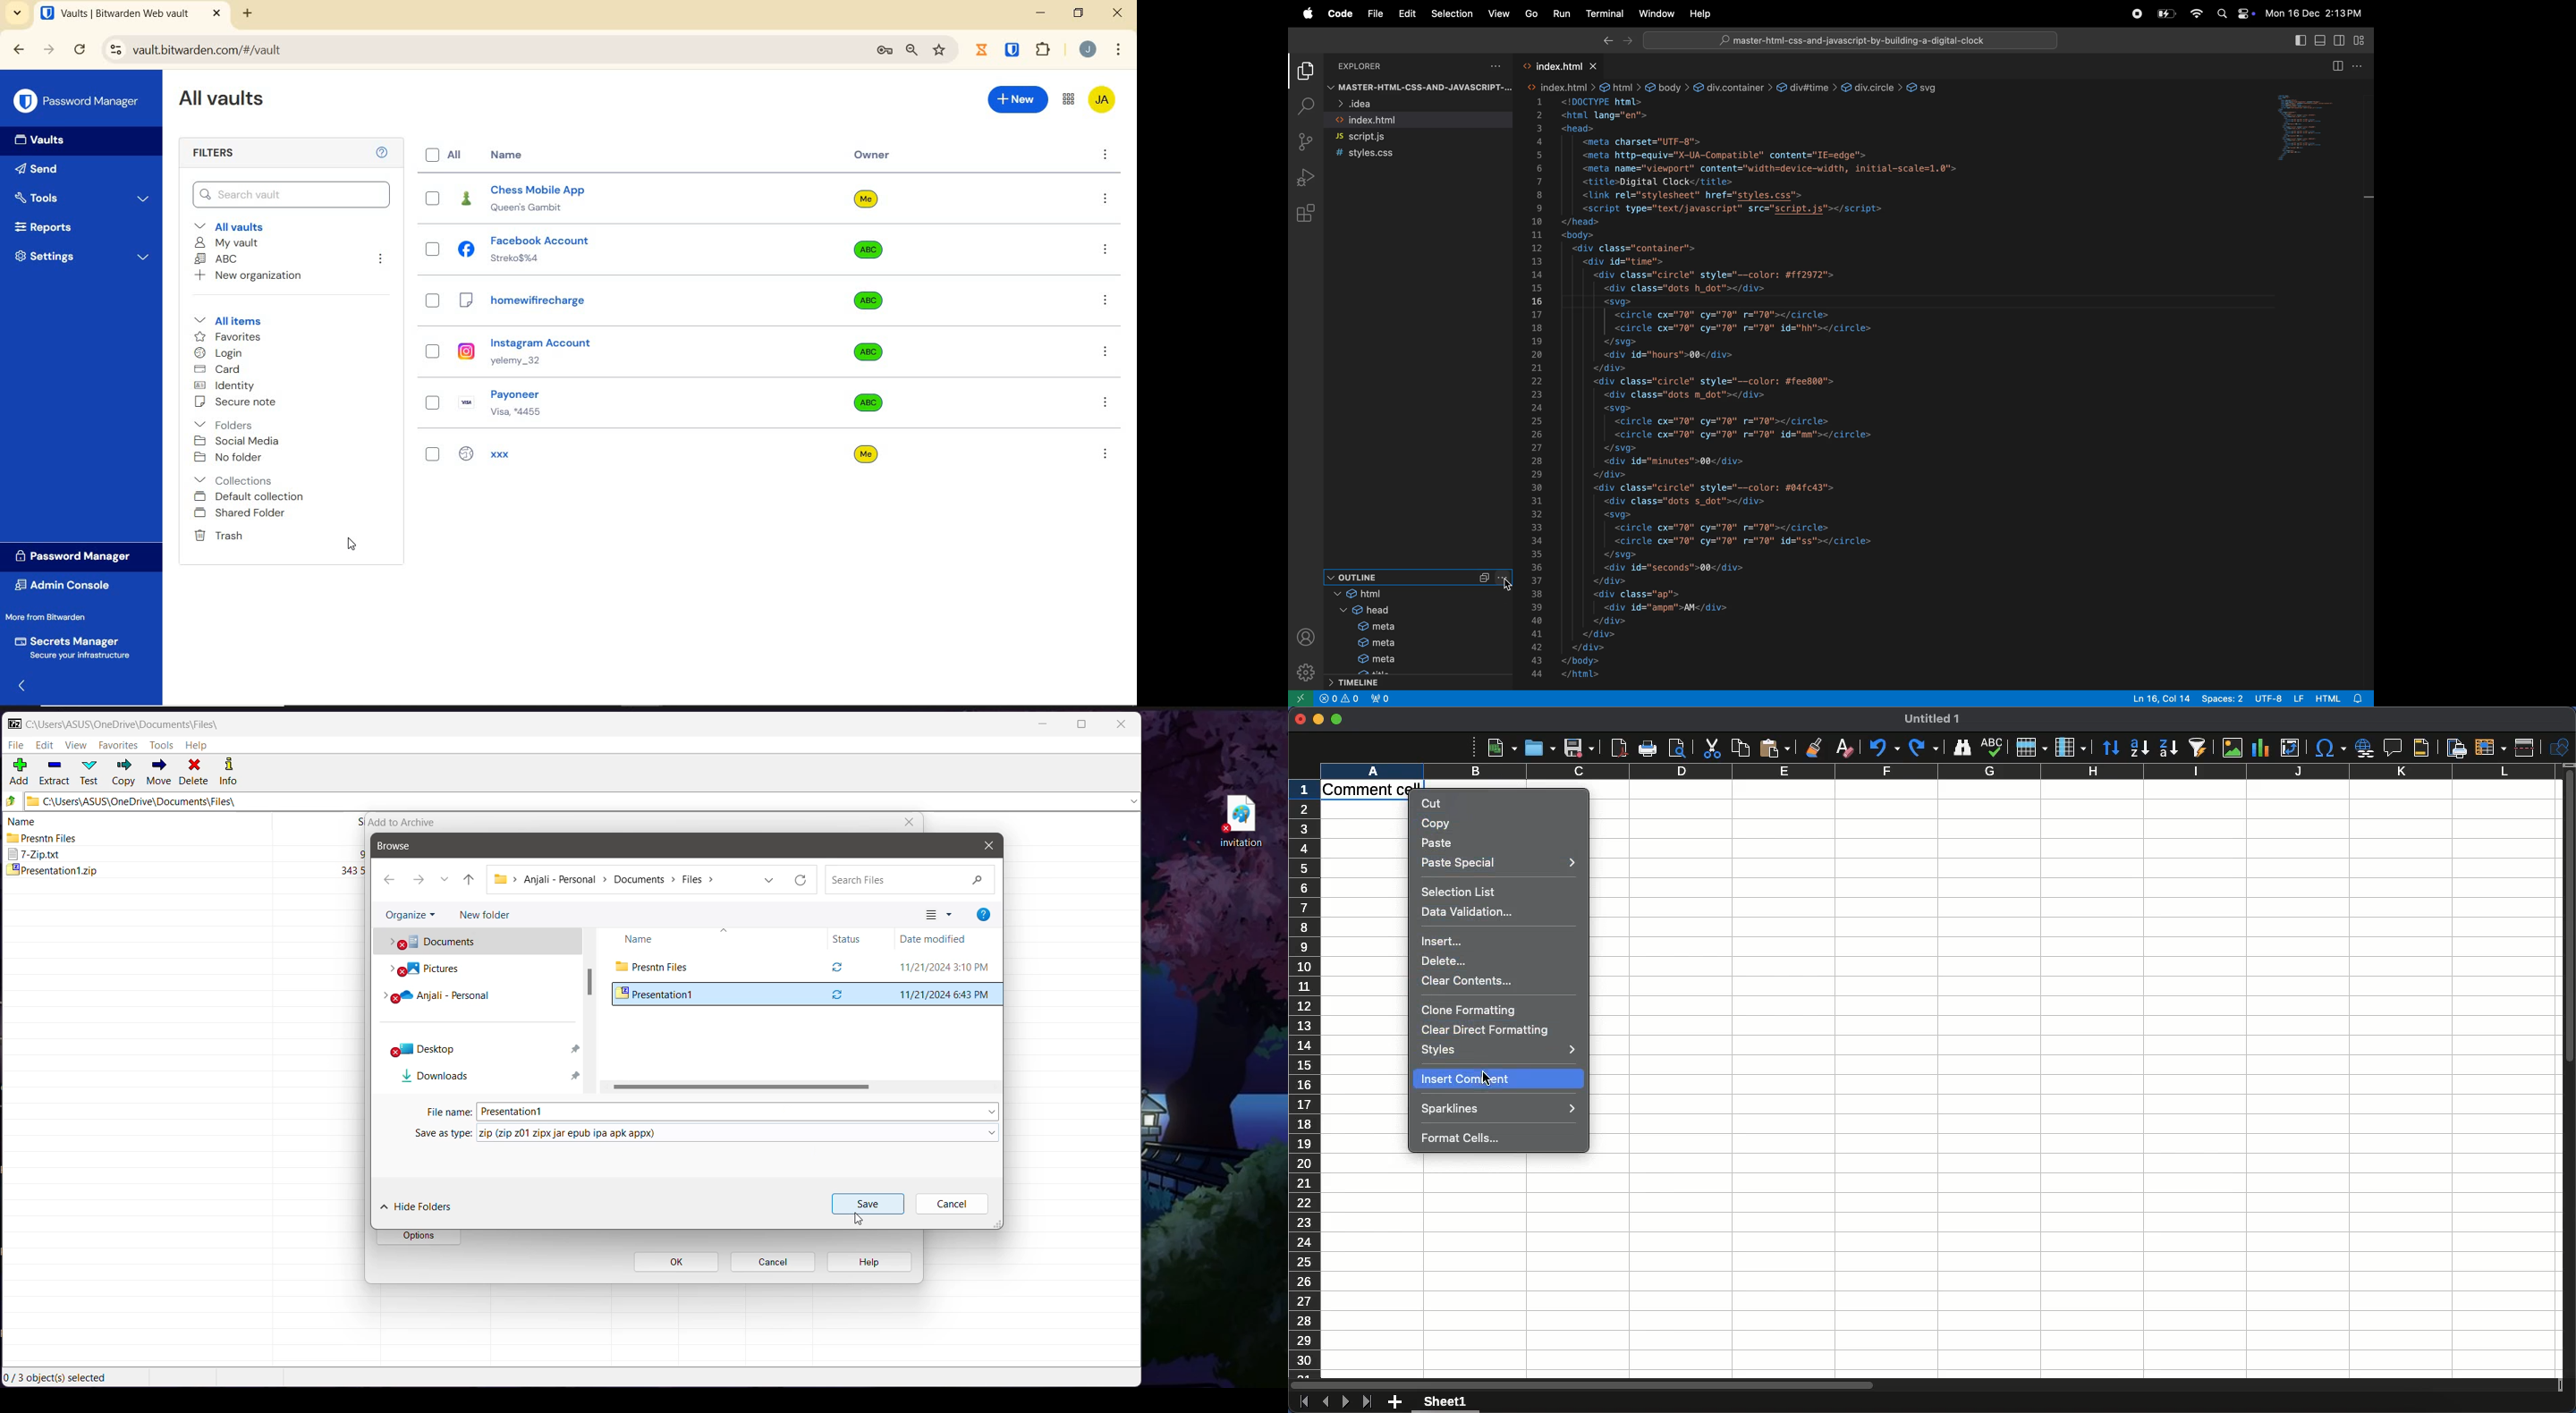 The height and width of the screenshot is (1428, 2576). What do you see at coordinates (1340, 719) in the screenshot?
I see `Maximize` at bounding box center [1340, 719].